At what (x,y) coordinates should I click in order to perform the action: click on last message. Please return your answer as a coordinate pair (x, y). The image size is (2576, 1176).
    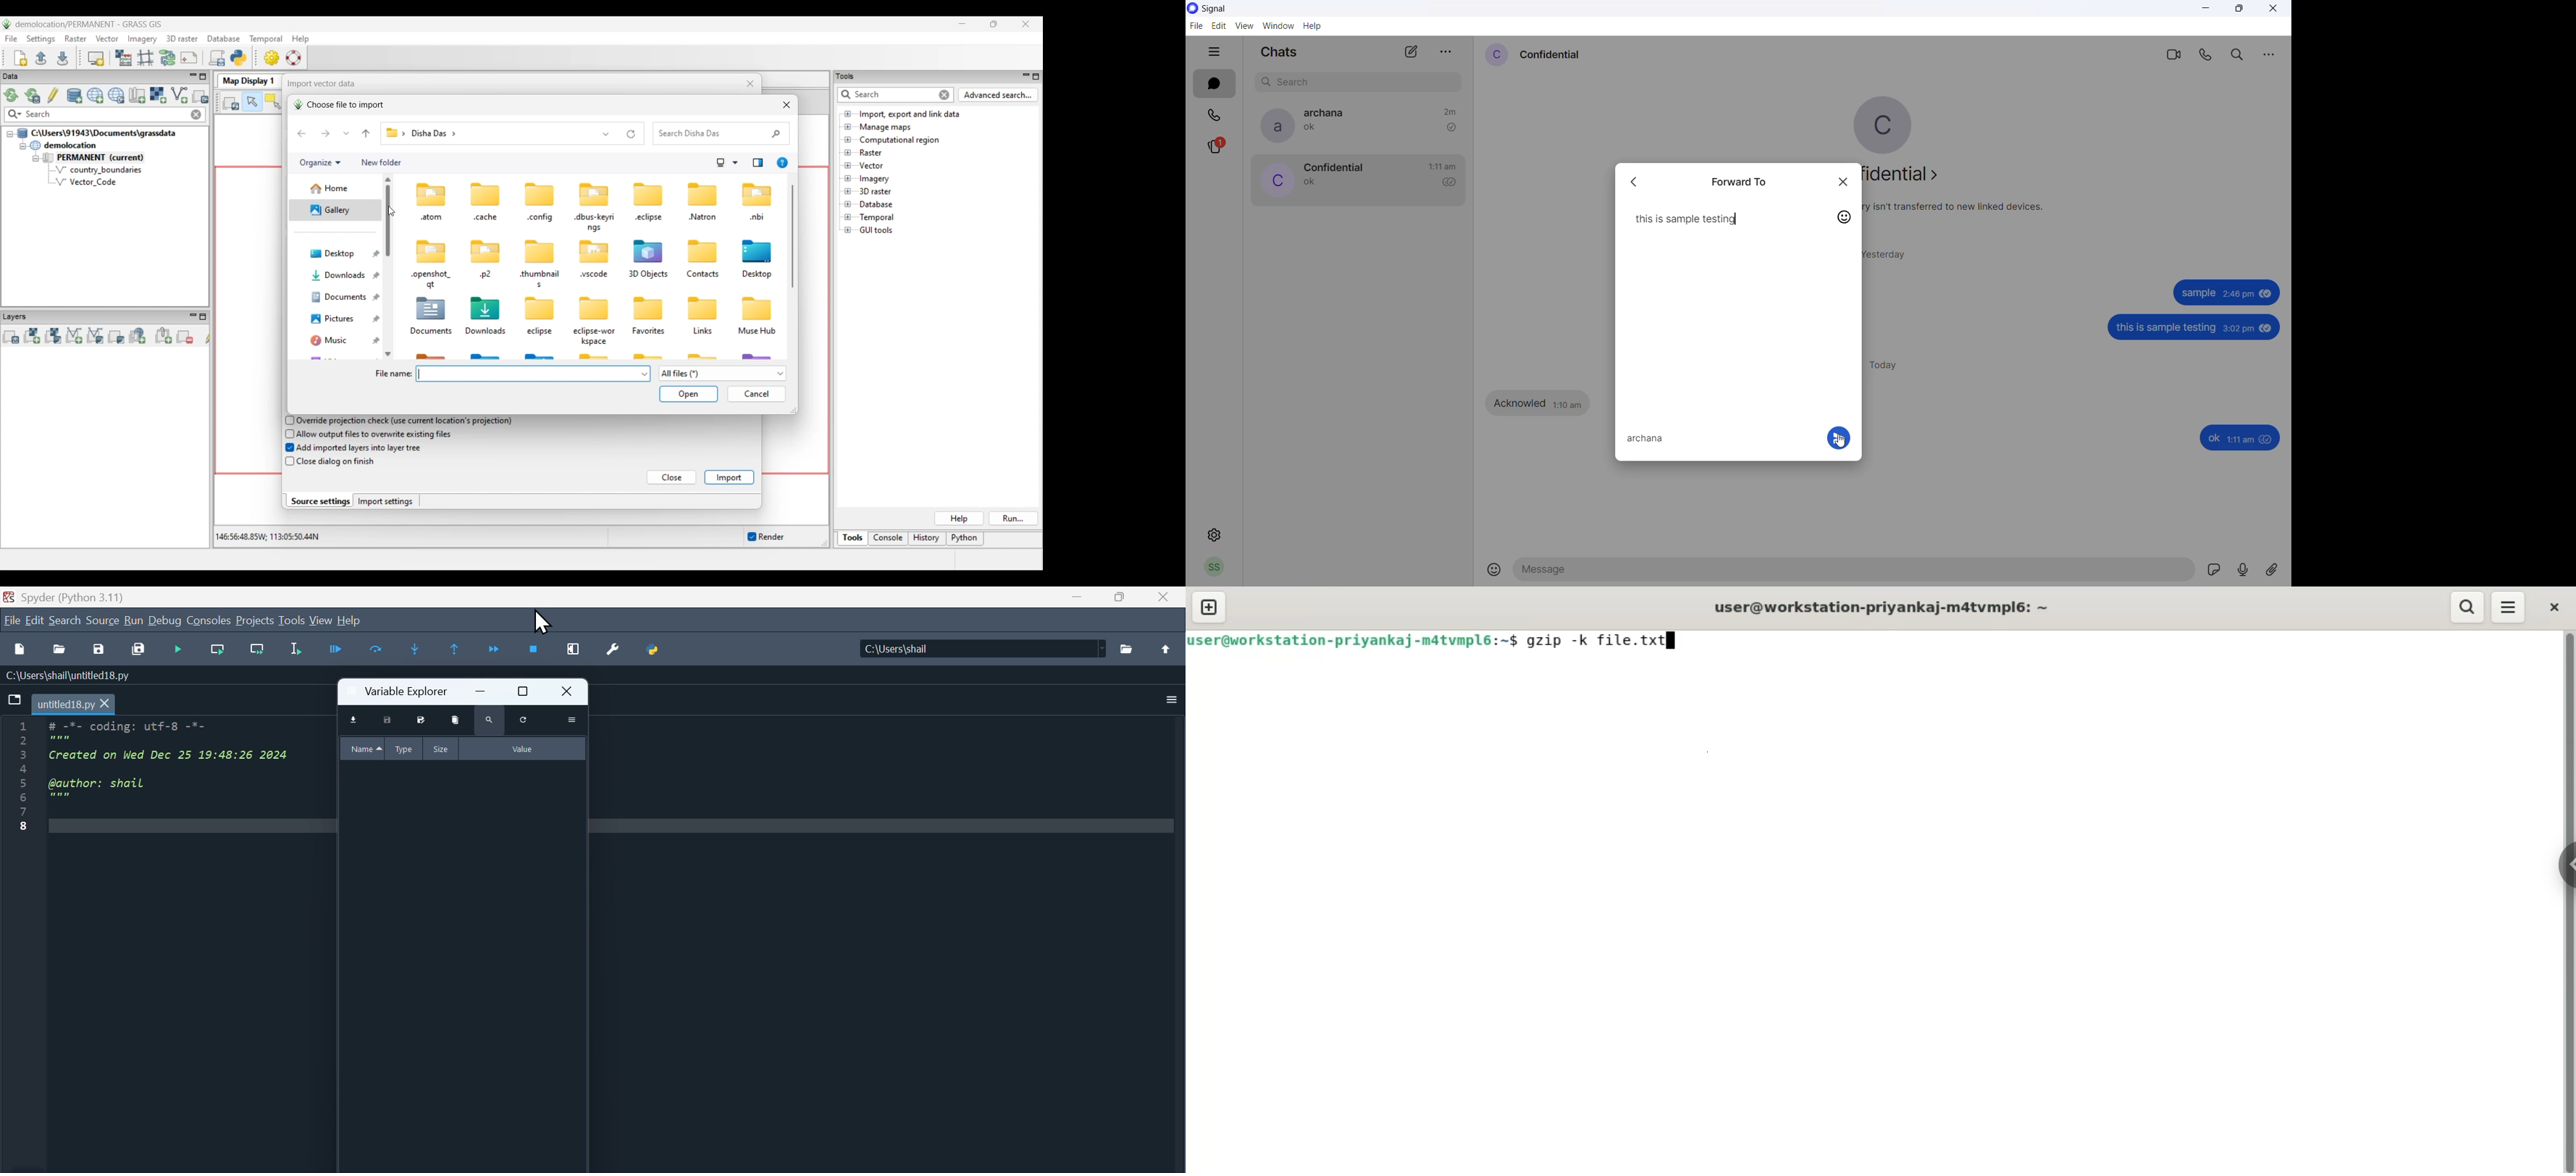
    Looking at the image, I should click on (1313, 130).